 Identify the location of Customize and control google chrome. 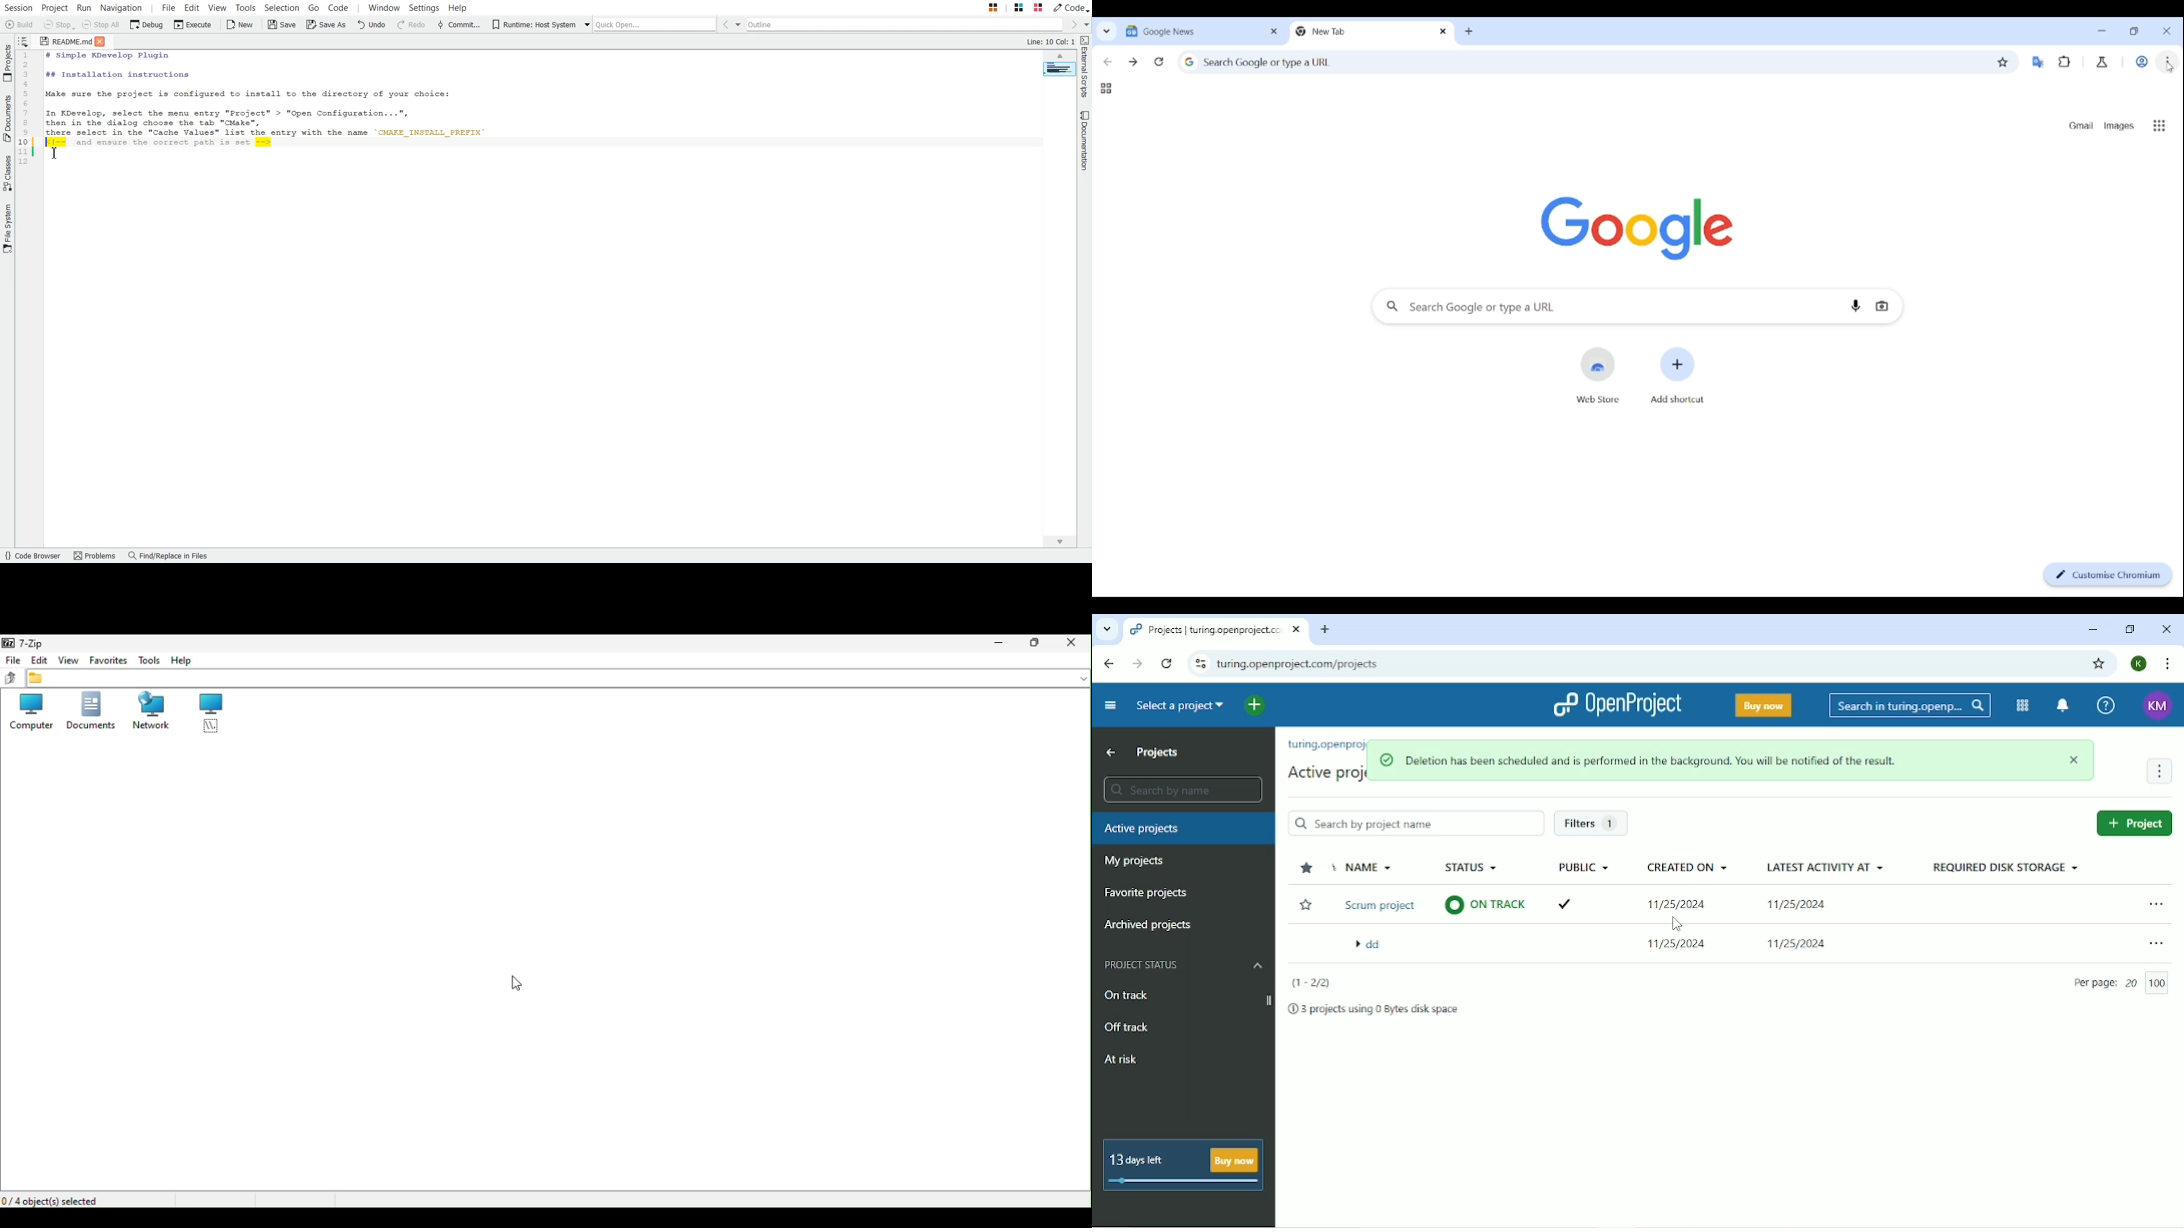
(2169, 664).